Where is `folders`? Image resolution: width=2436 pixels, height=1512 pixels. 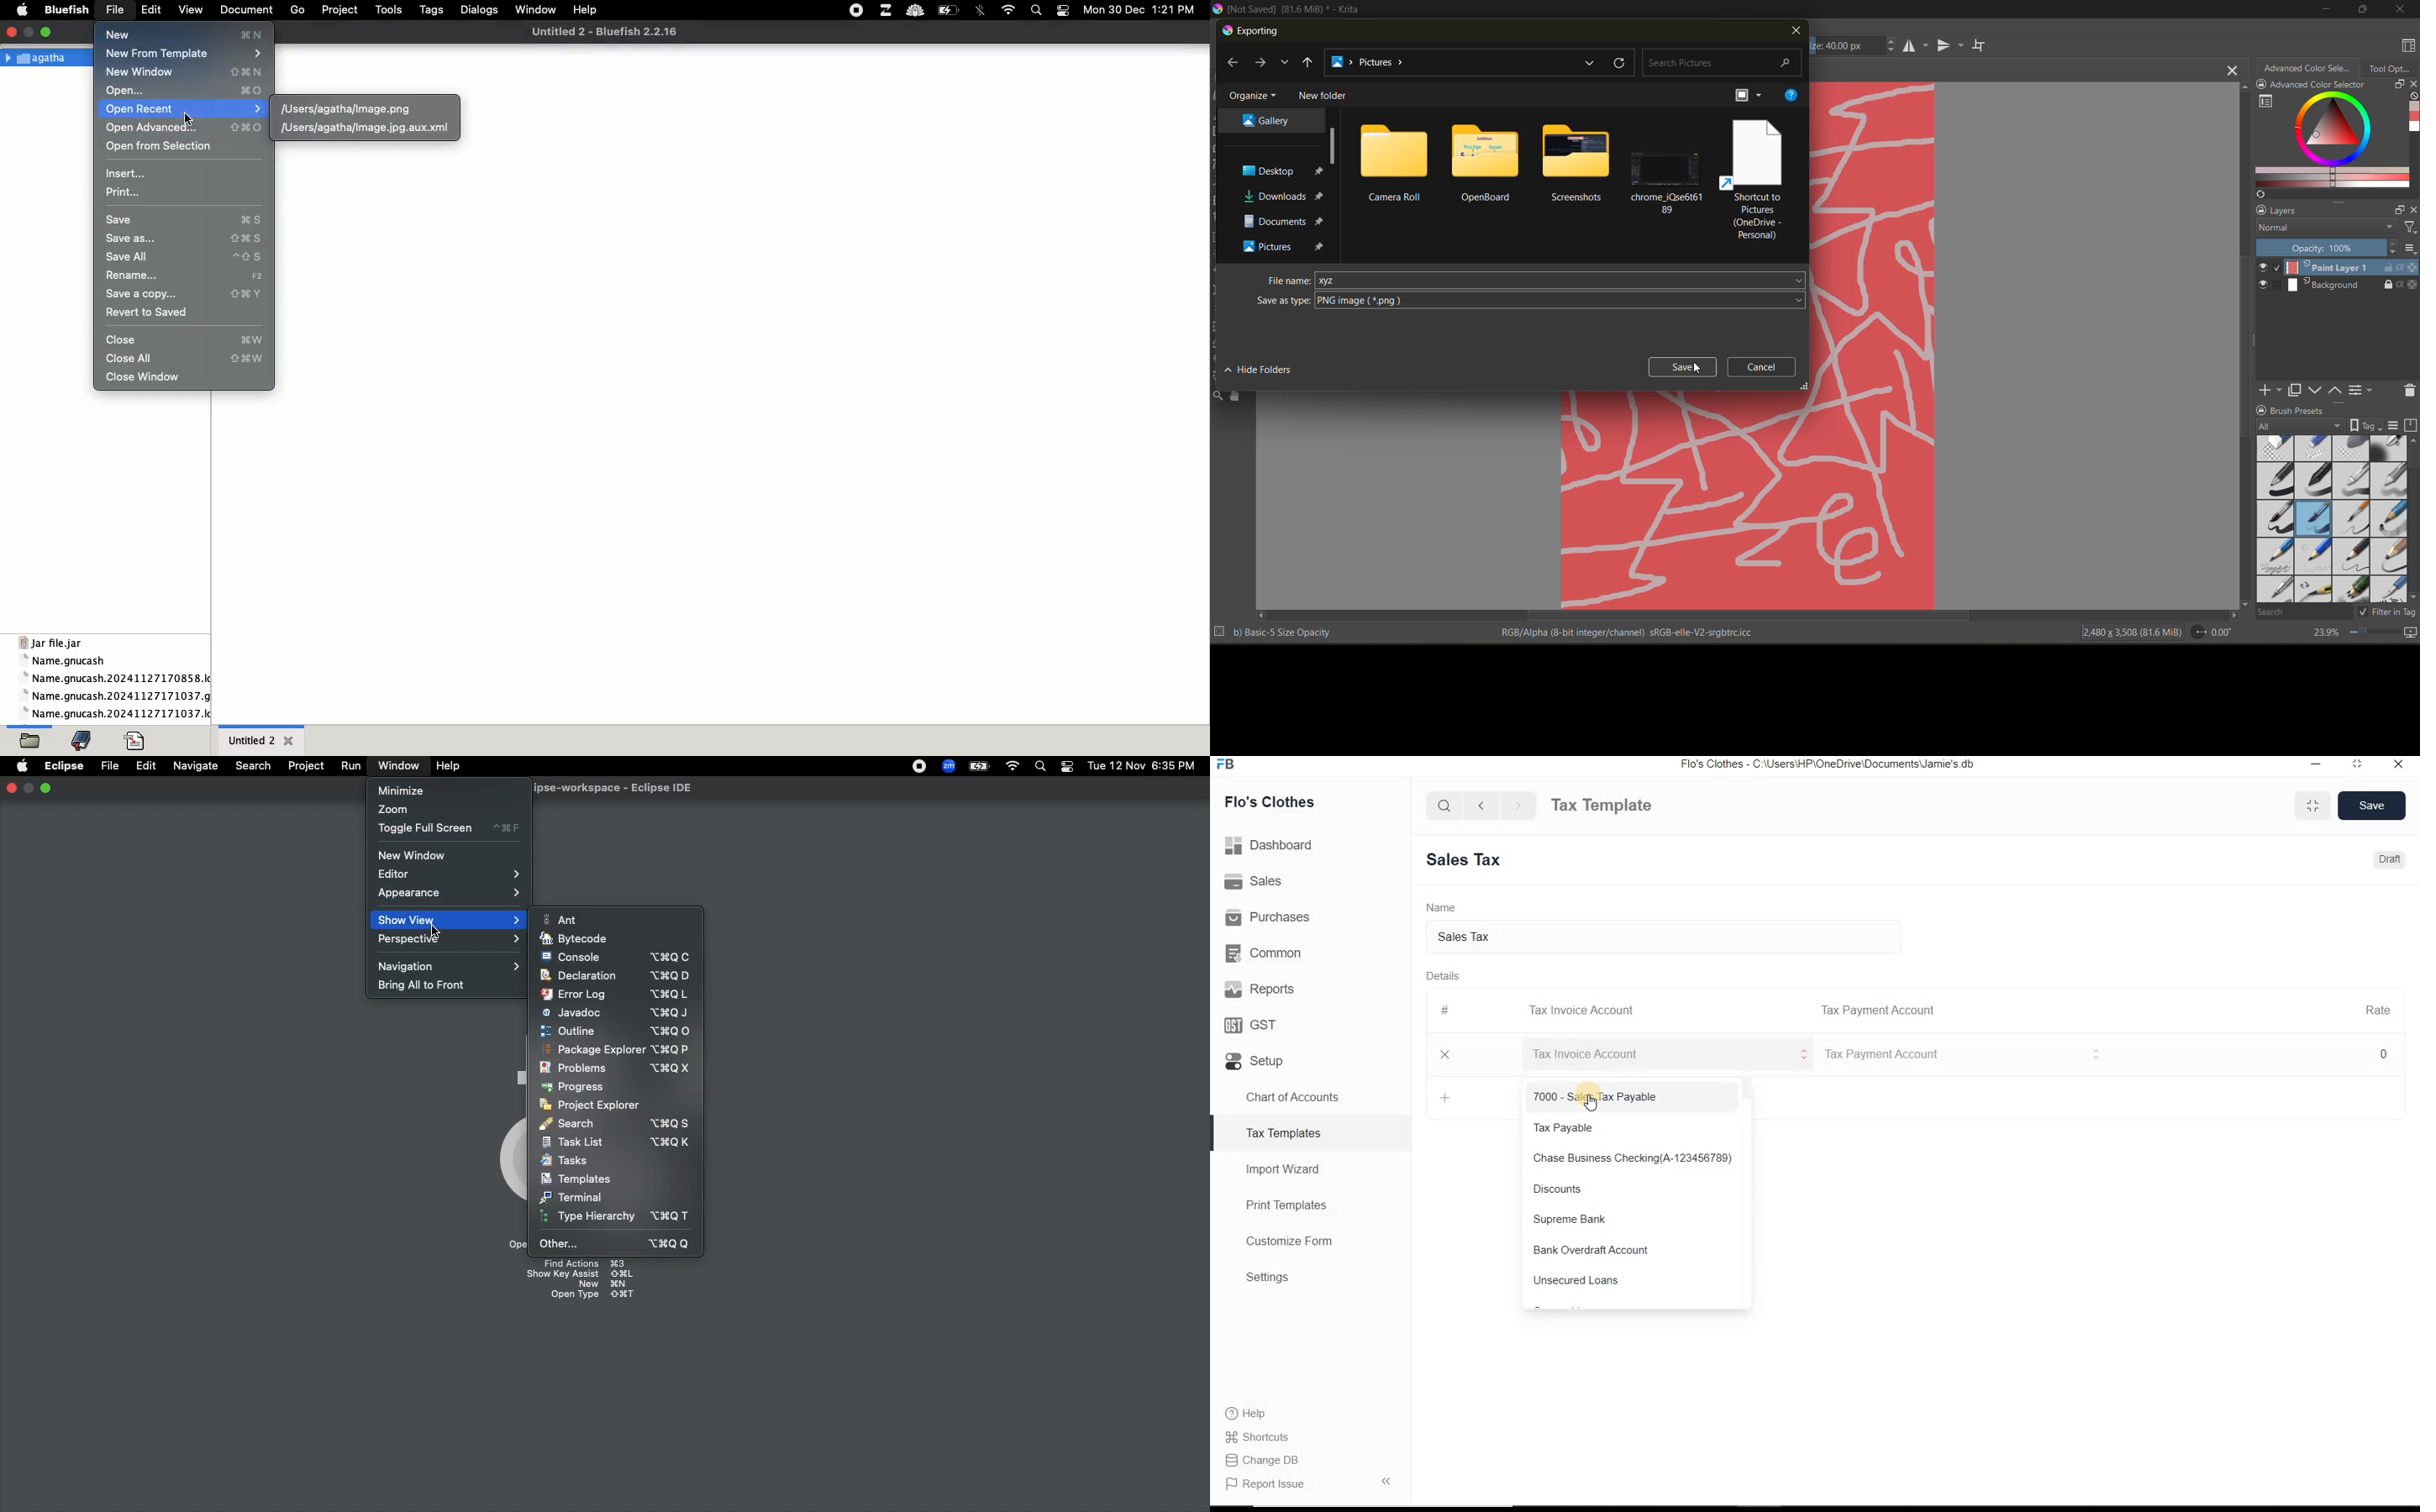 folders is located at coordinates (1484, 163).